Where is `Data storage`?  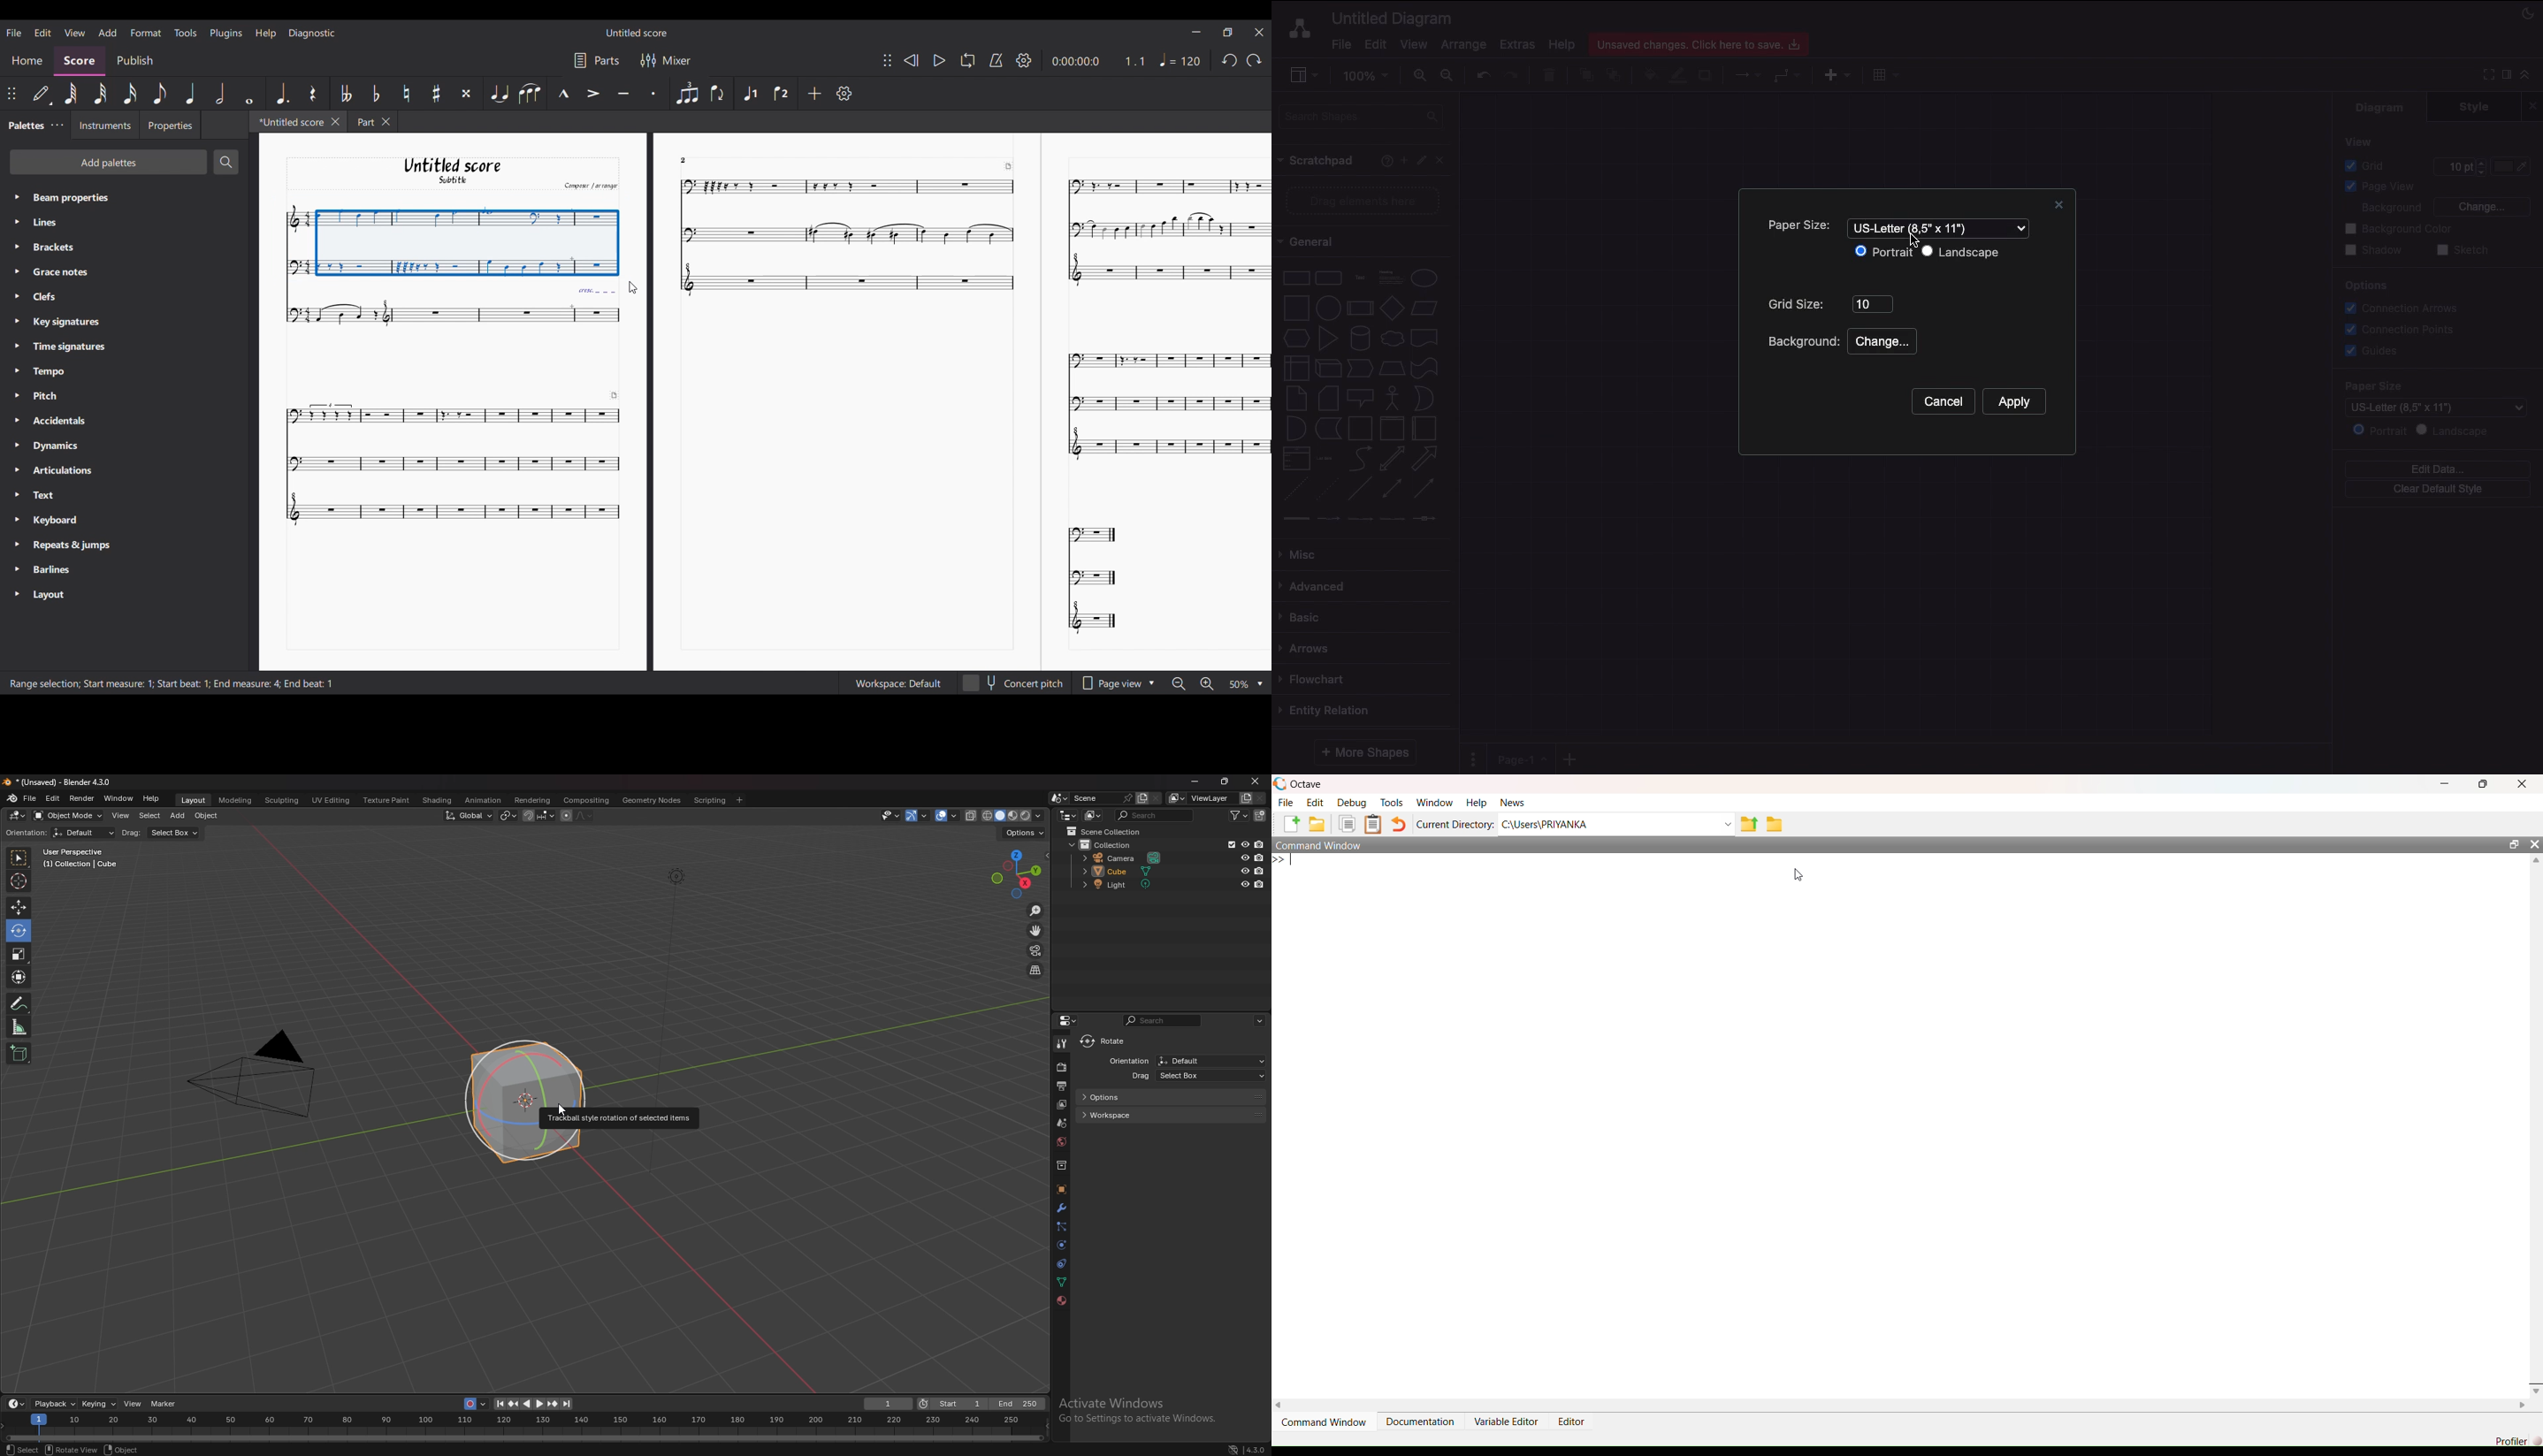 Data storage is located at coordinates (1328, 430).